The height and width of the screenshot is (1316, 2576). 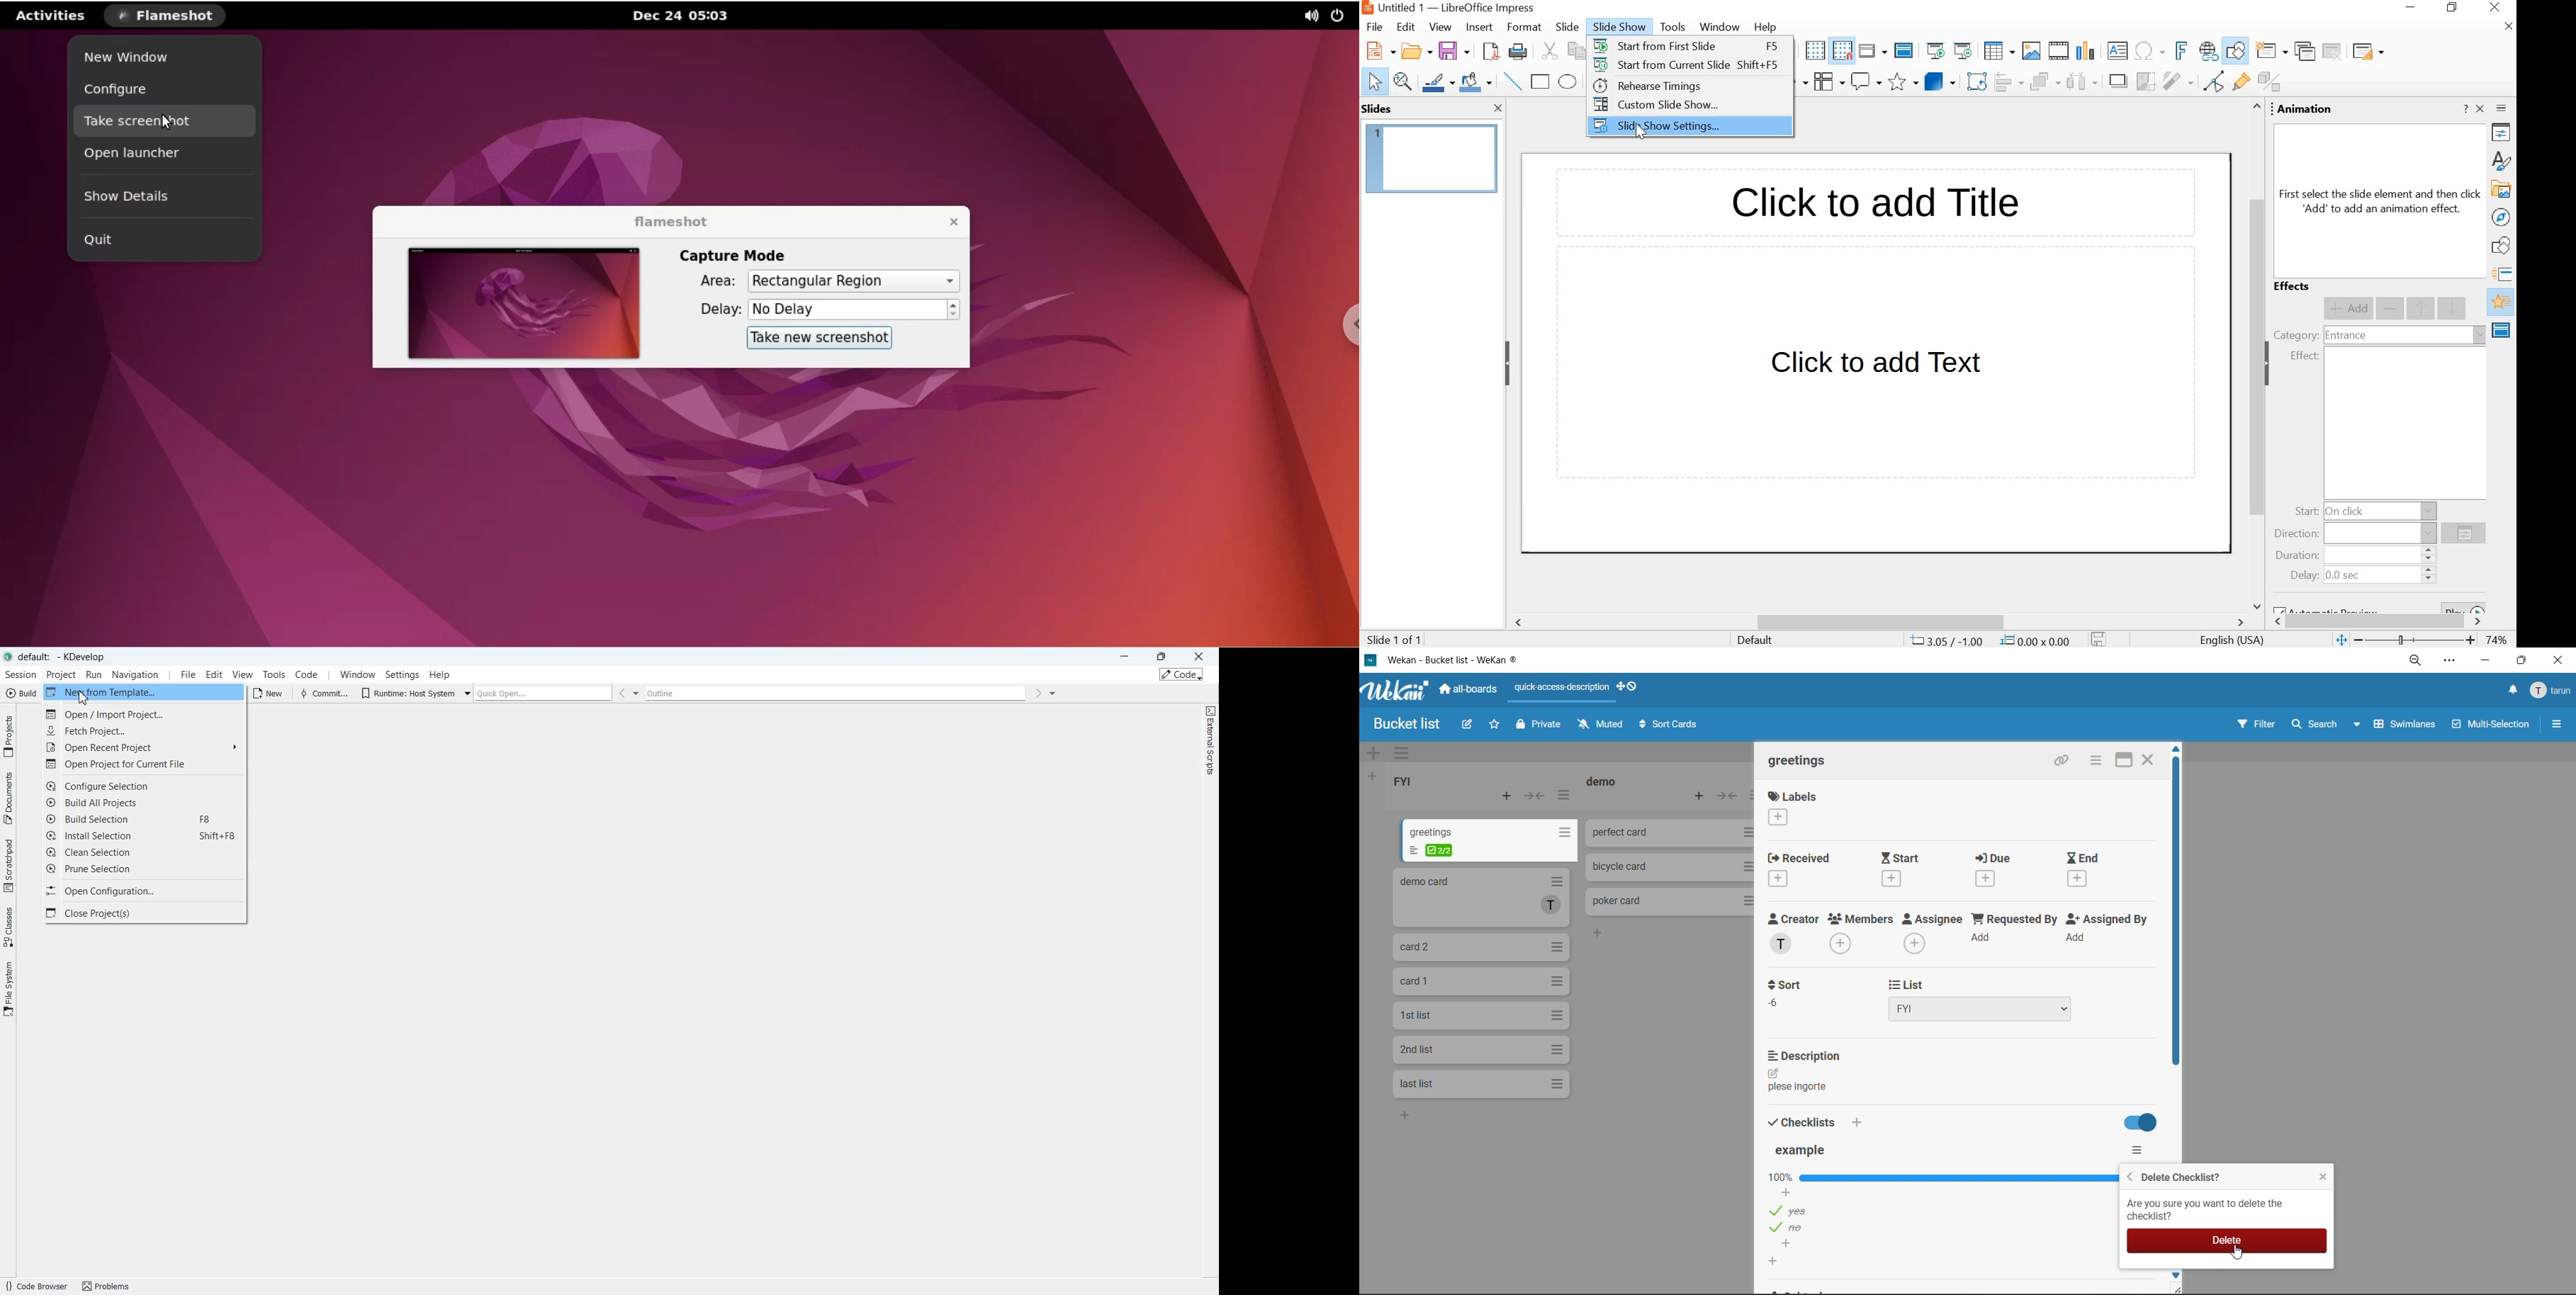 What do you see at coordinates (1366, 8) in the screenshot?
I see `app icon` at bounding box center [1366, 8].